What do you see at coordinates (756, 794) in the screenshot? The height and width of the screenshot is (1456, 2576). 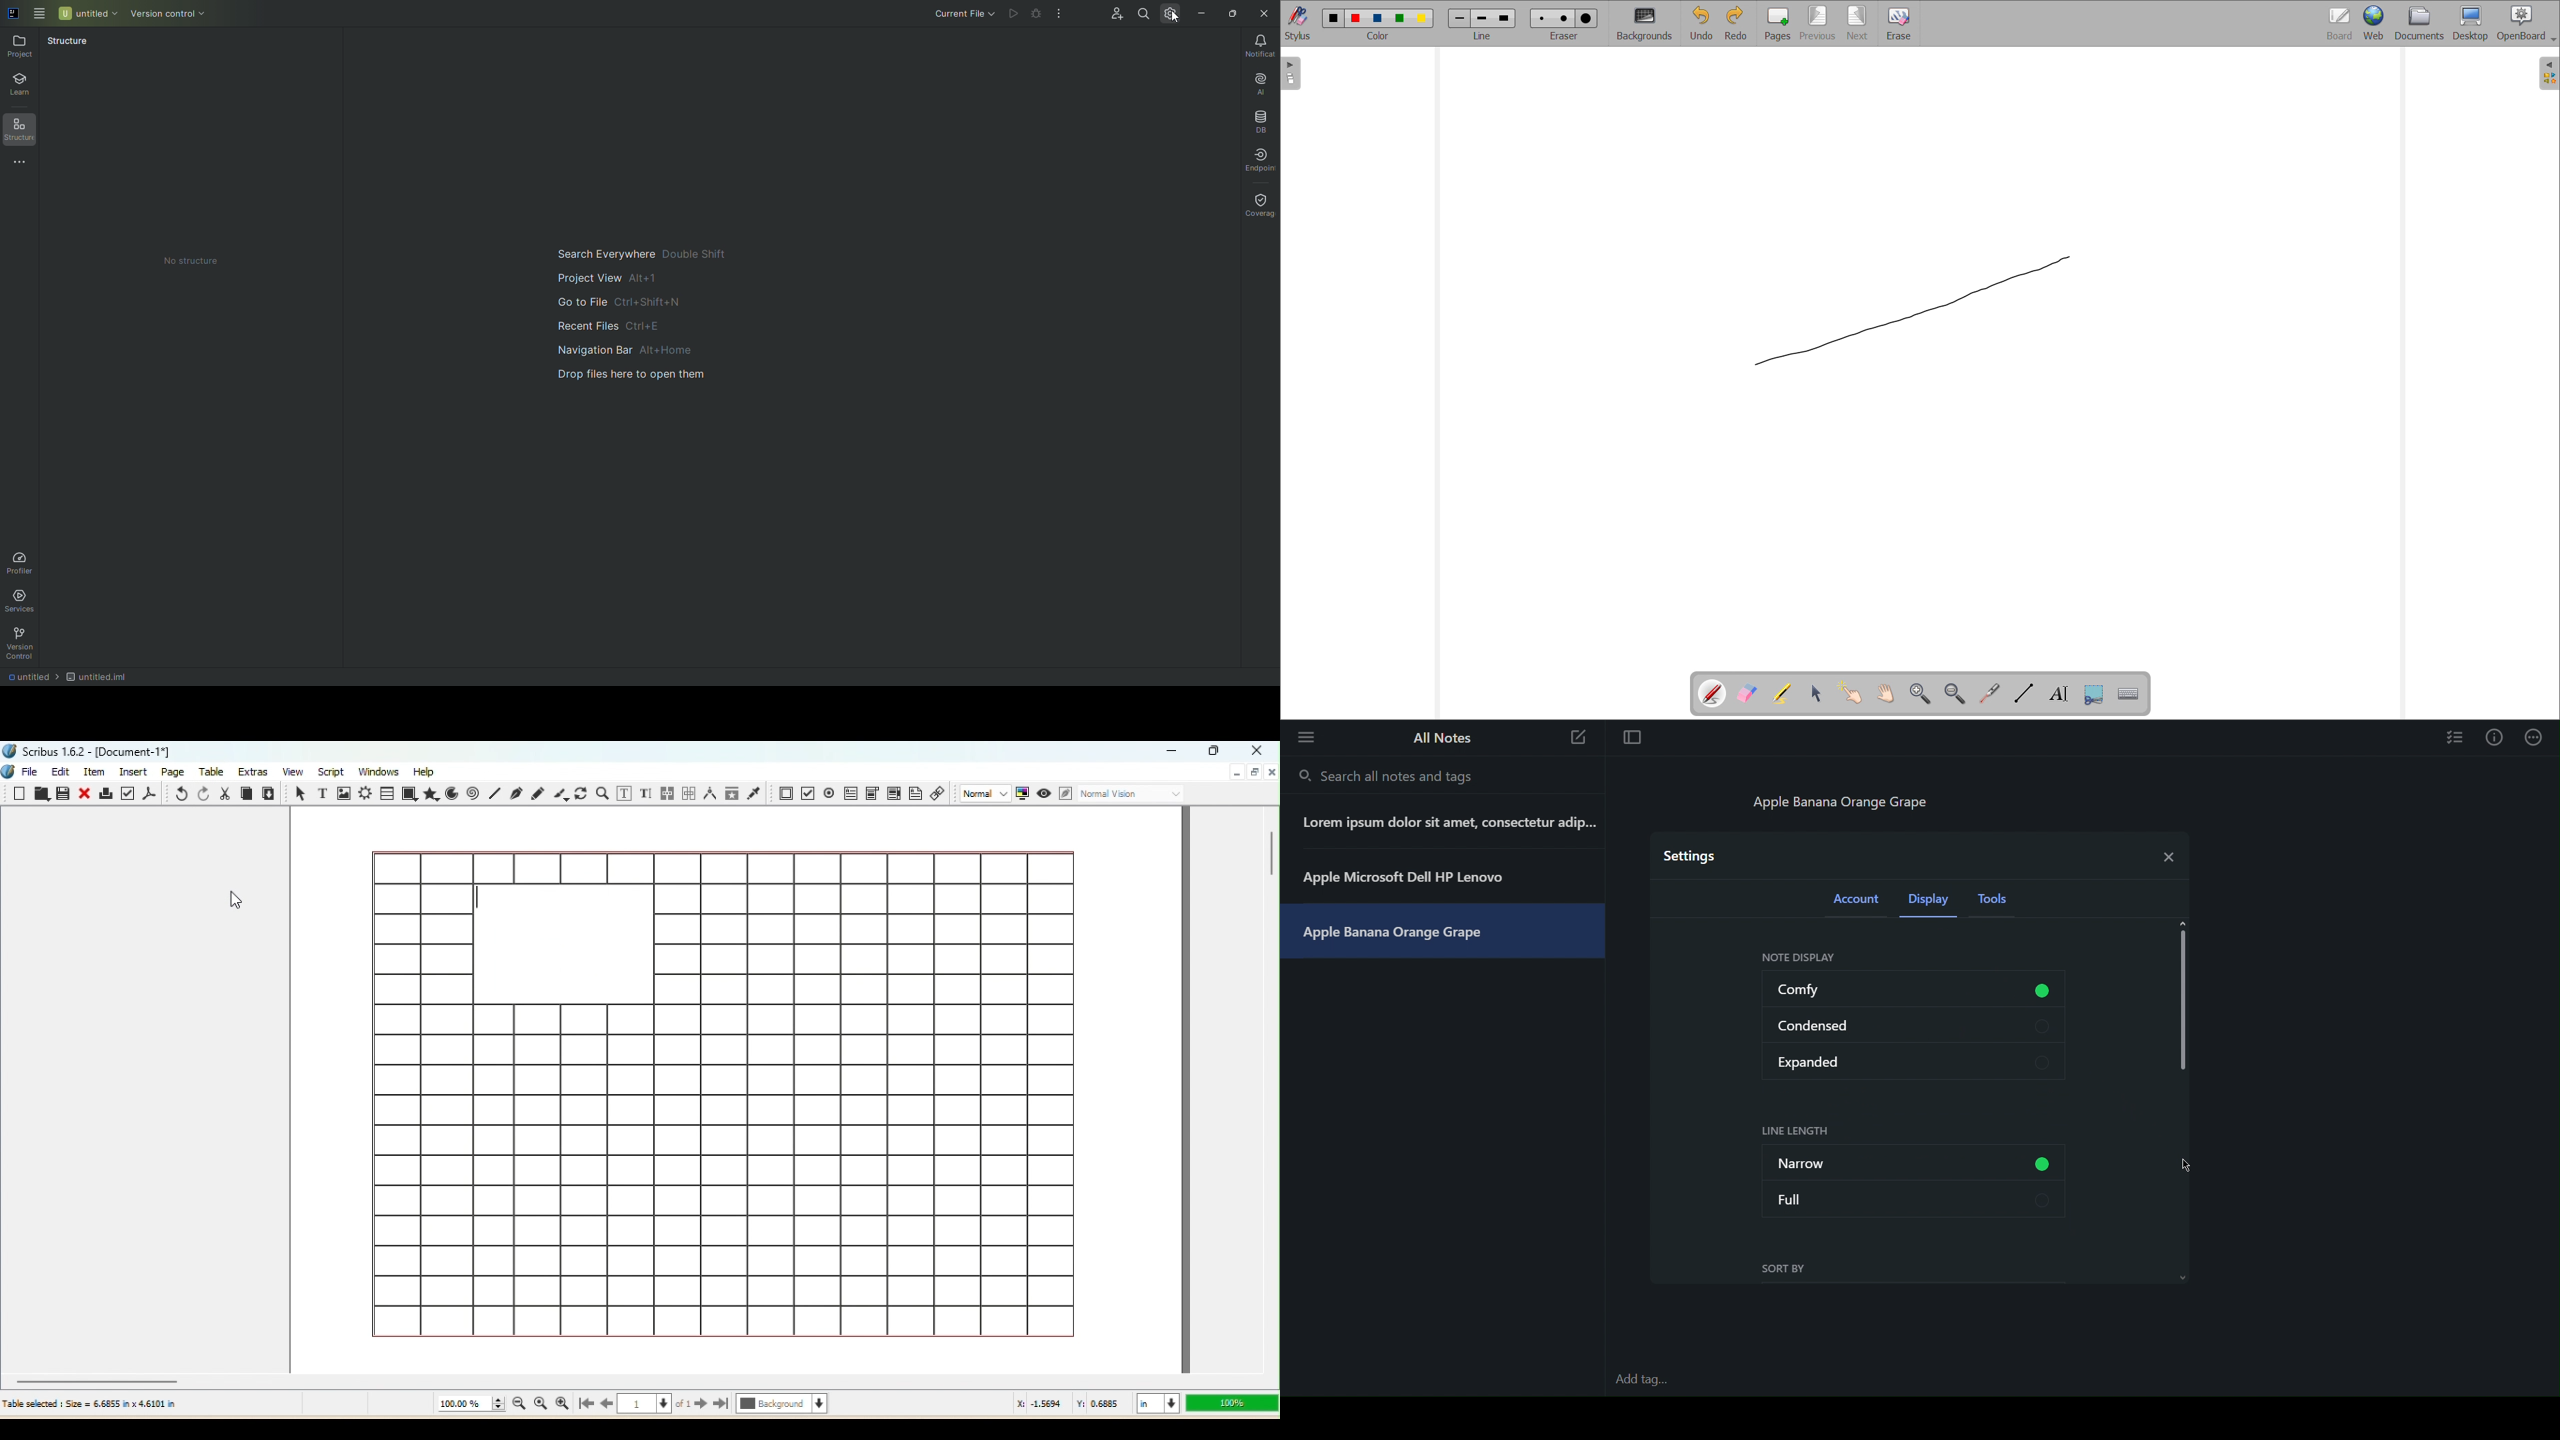 I see `Eye dropper` at bounding box center [756, 794].